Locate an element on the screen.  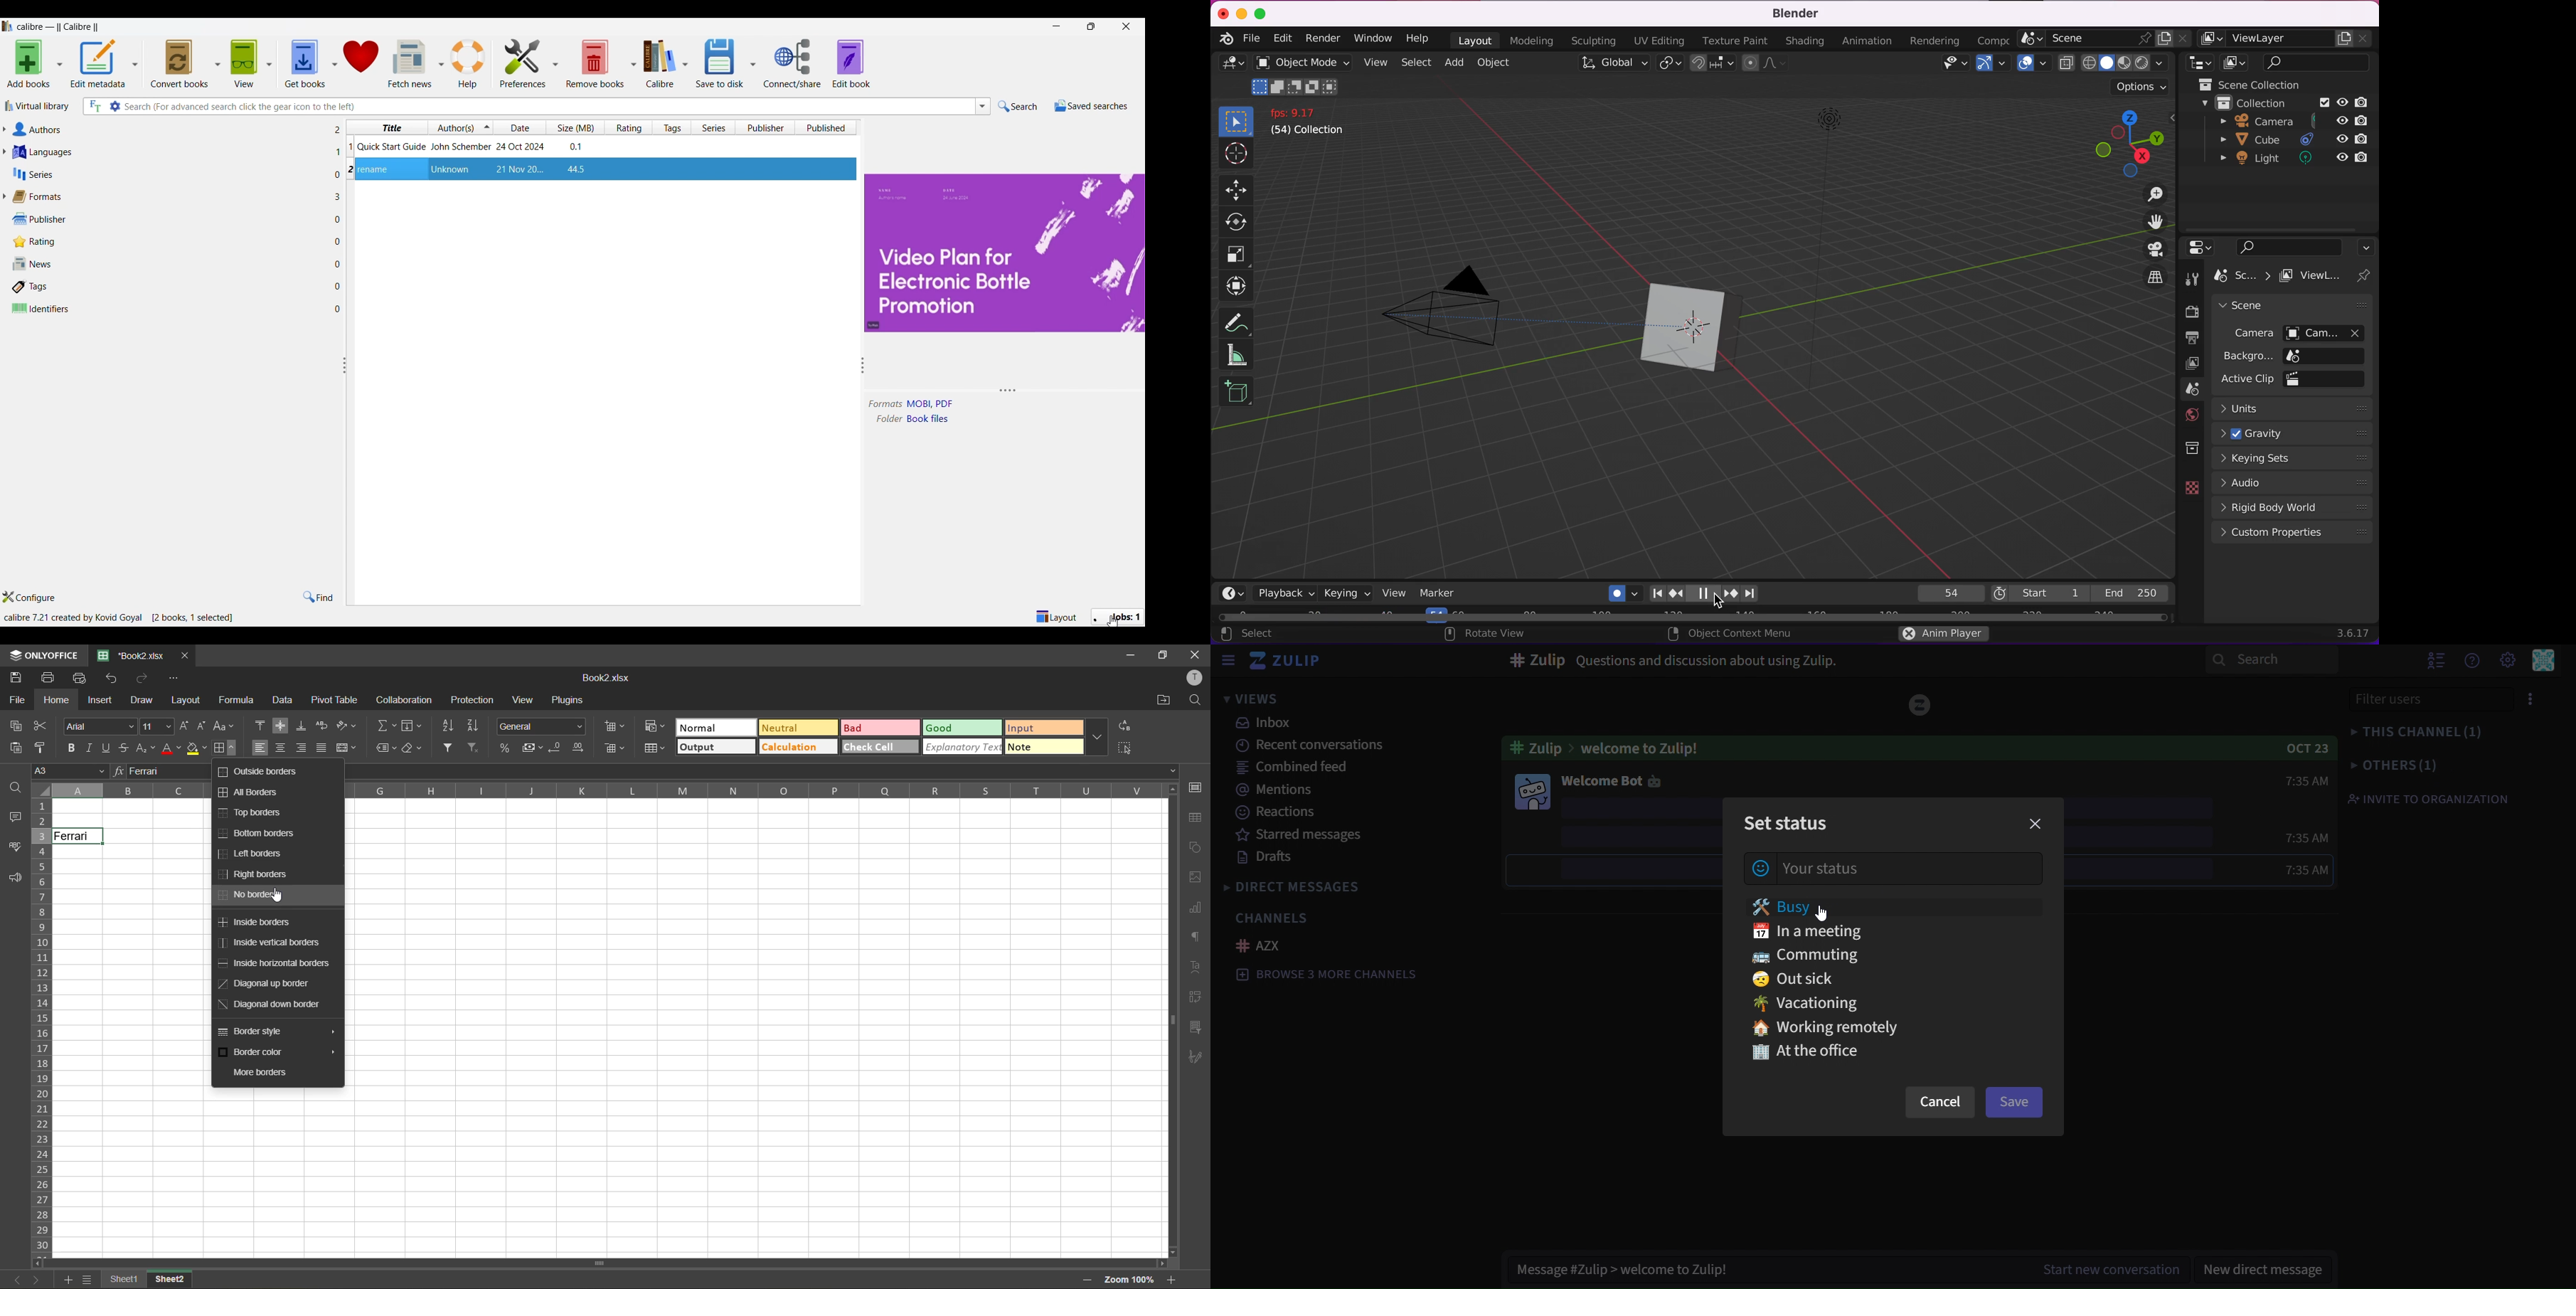
previous is located at coordinates (18, 1280).